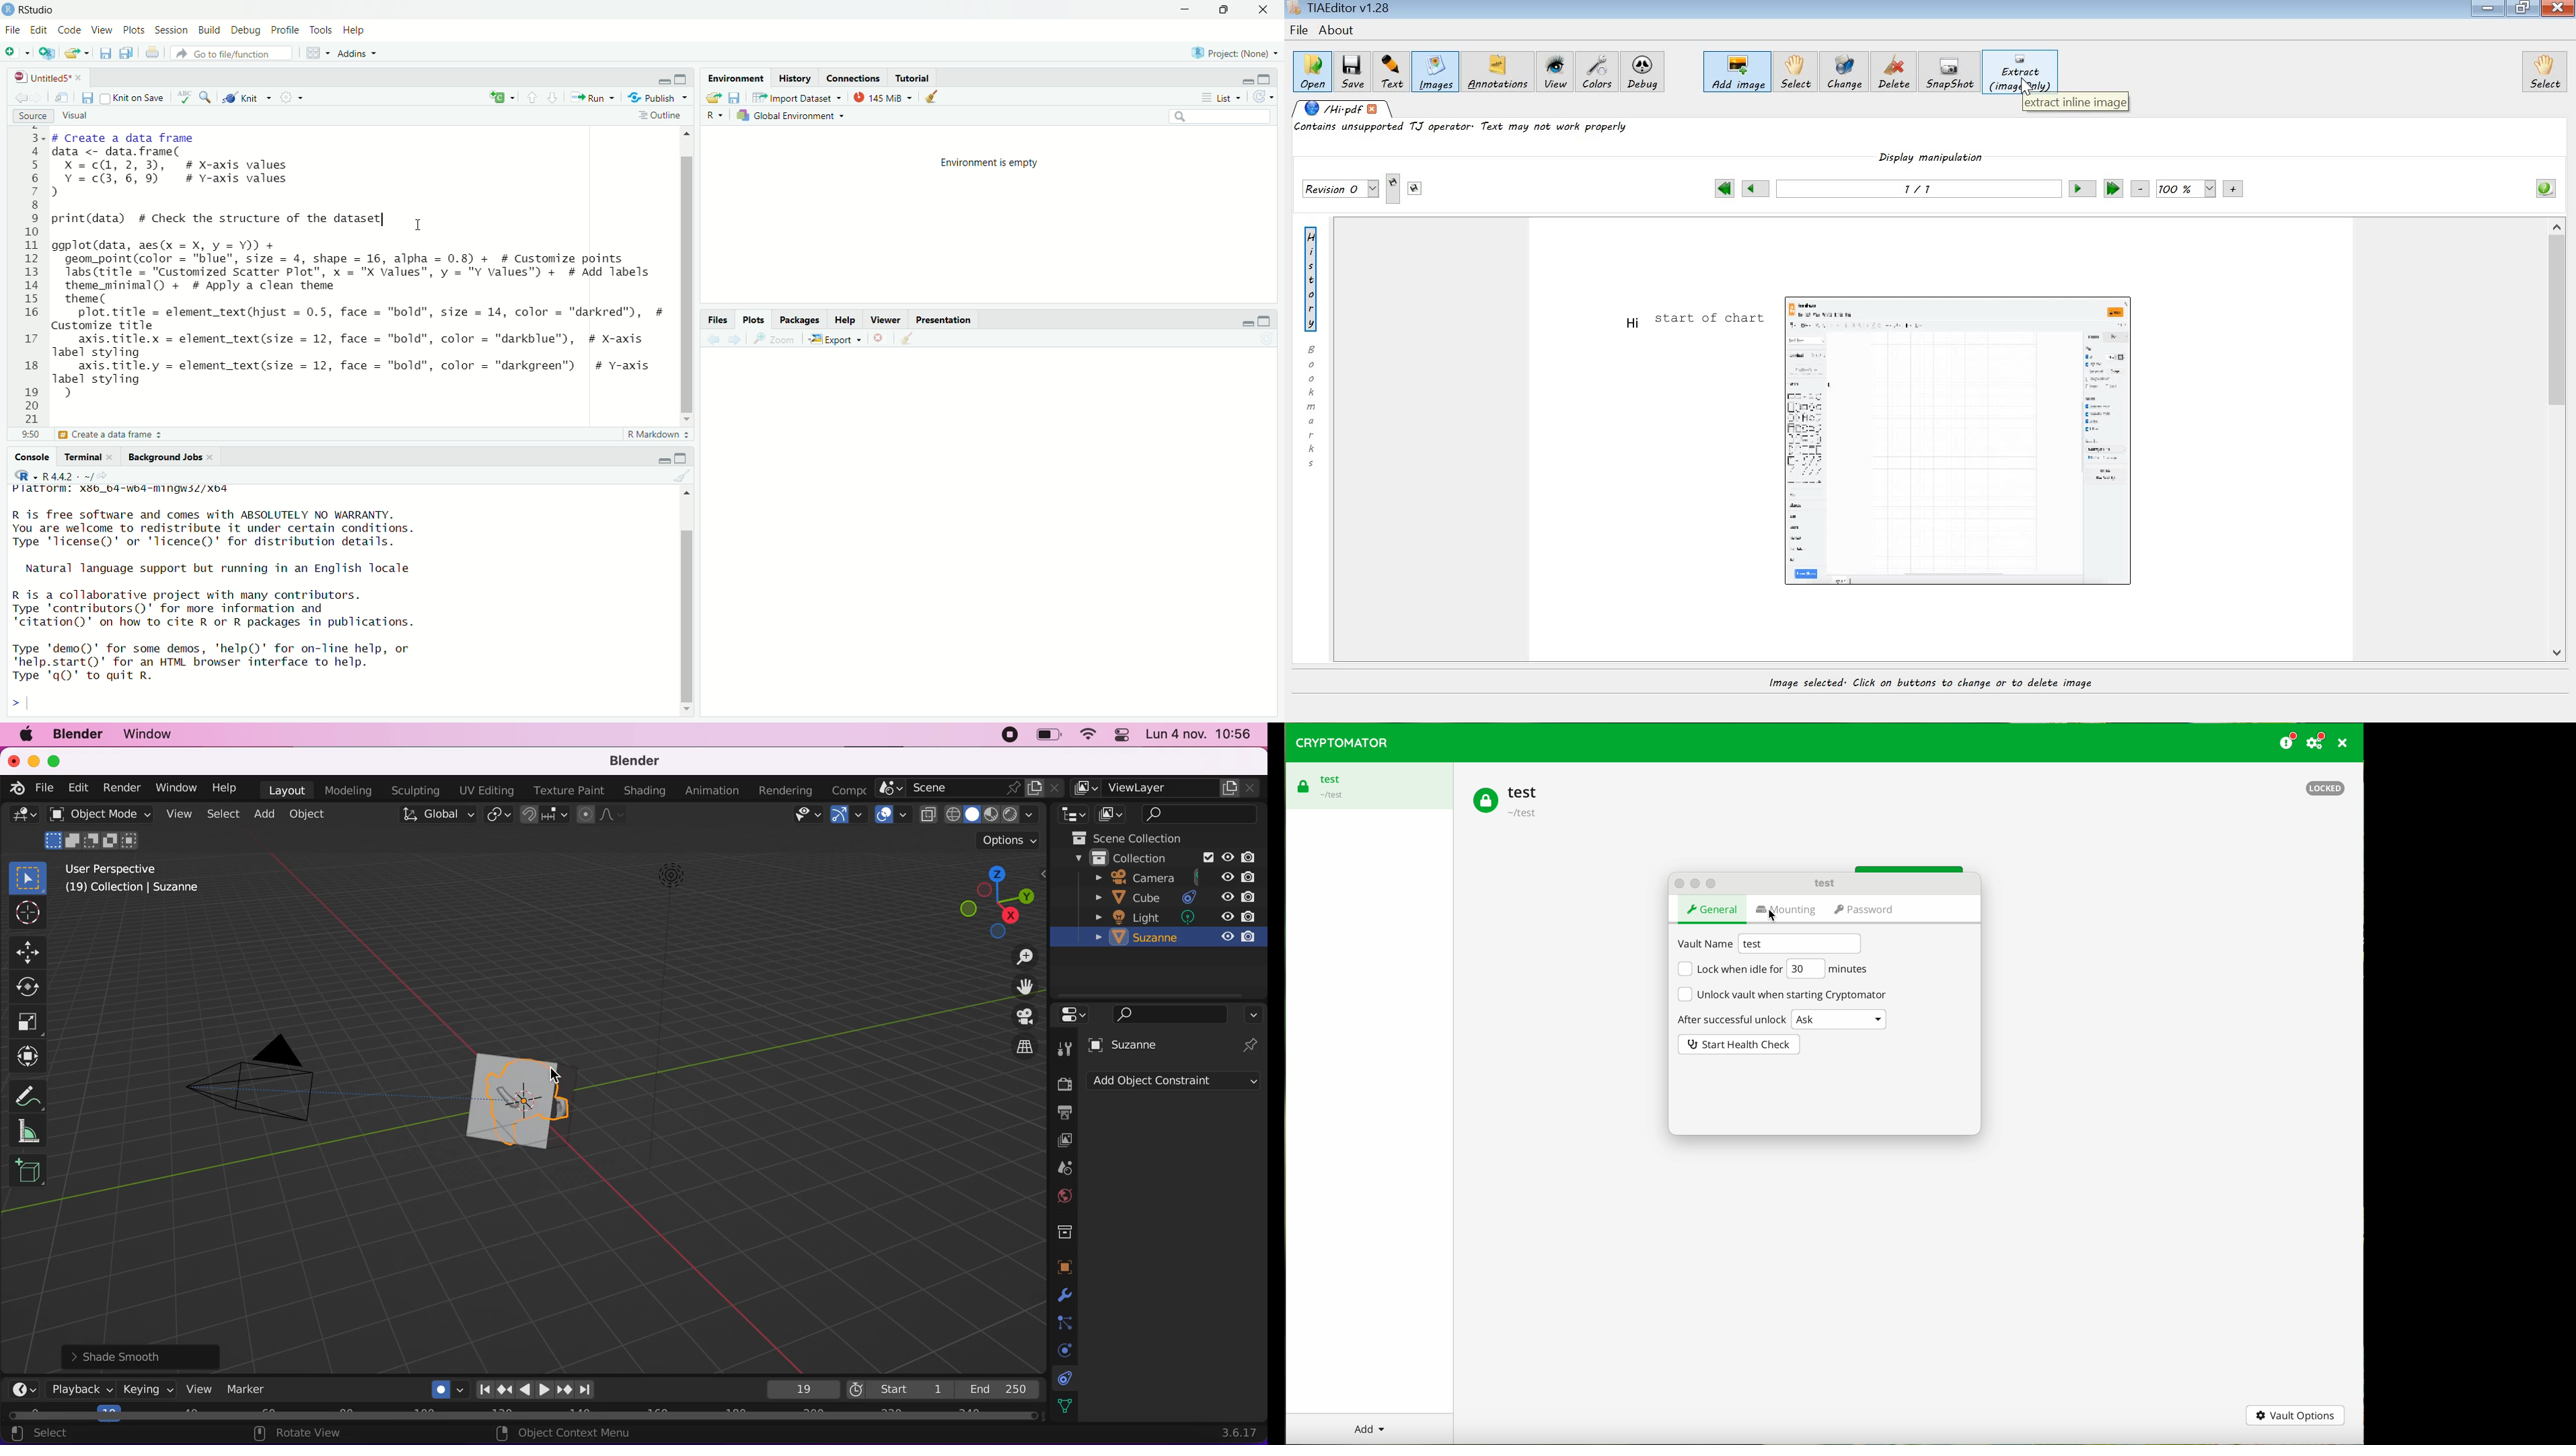 The image size is (2576, 1456). I want to click on close, so click(1055, 788).